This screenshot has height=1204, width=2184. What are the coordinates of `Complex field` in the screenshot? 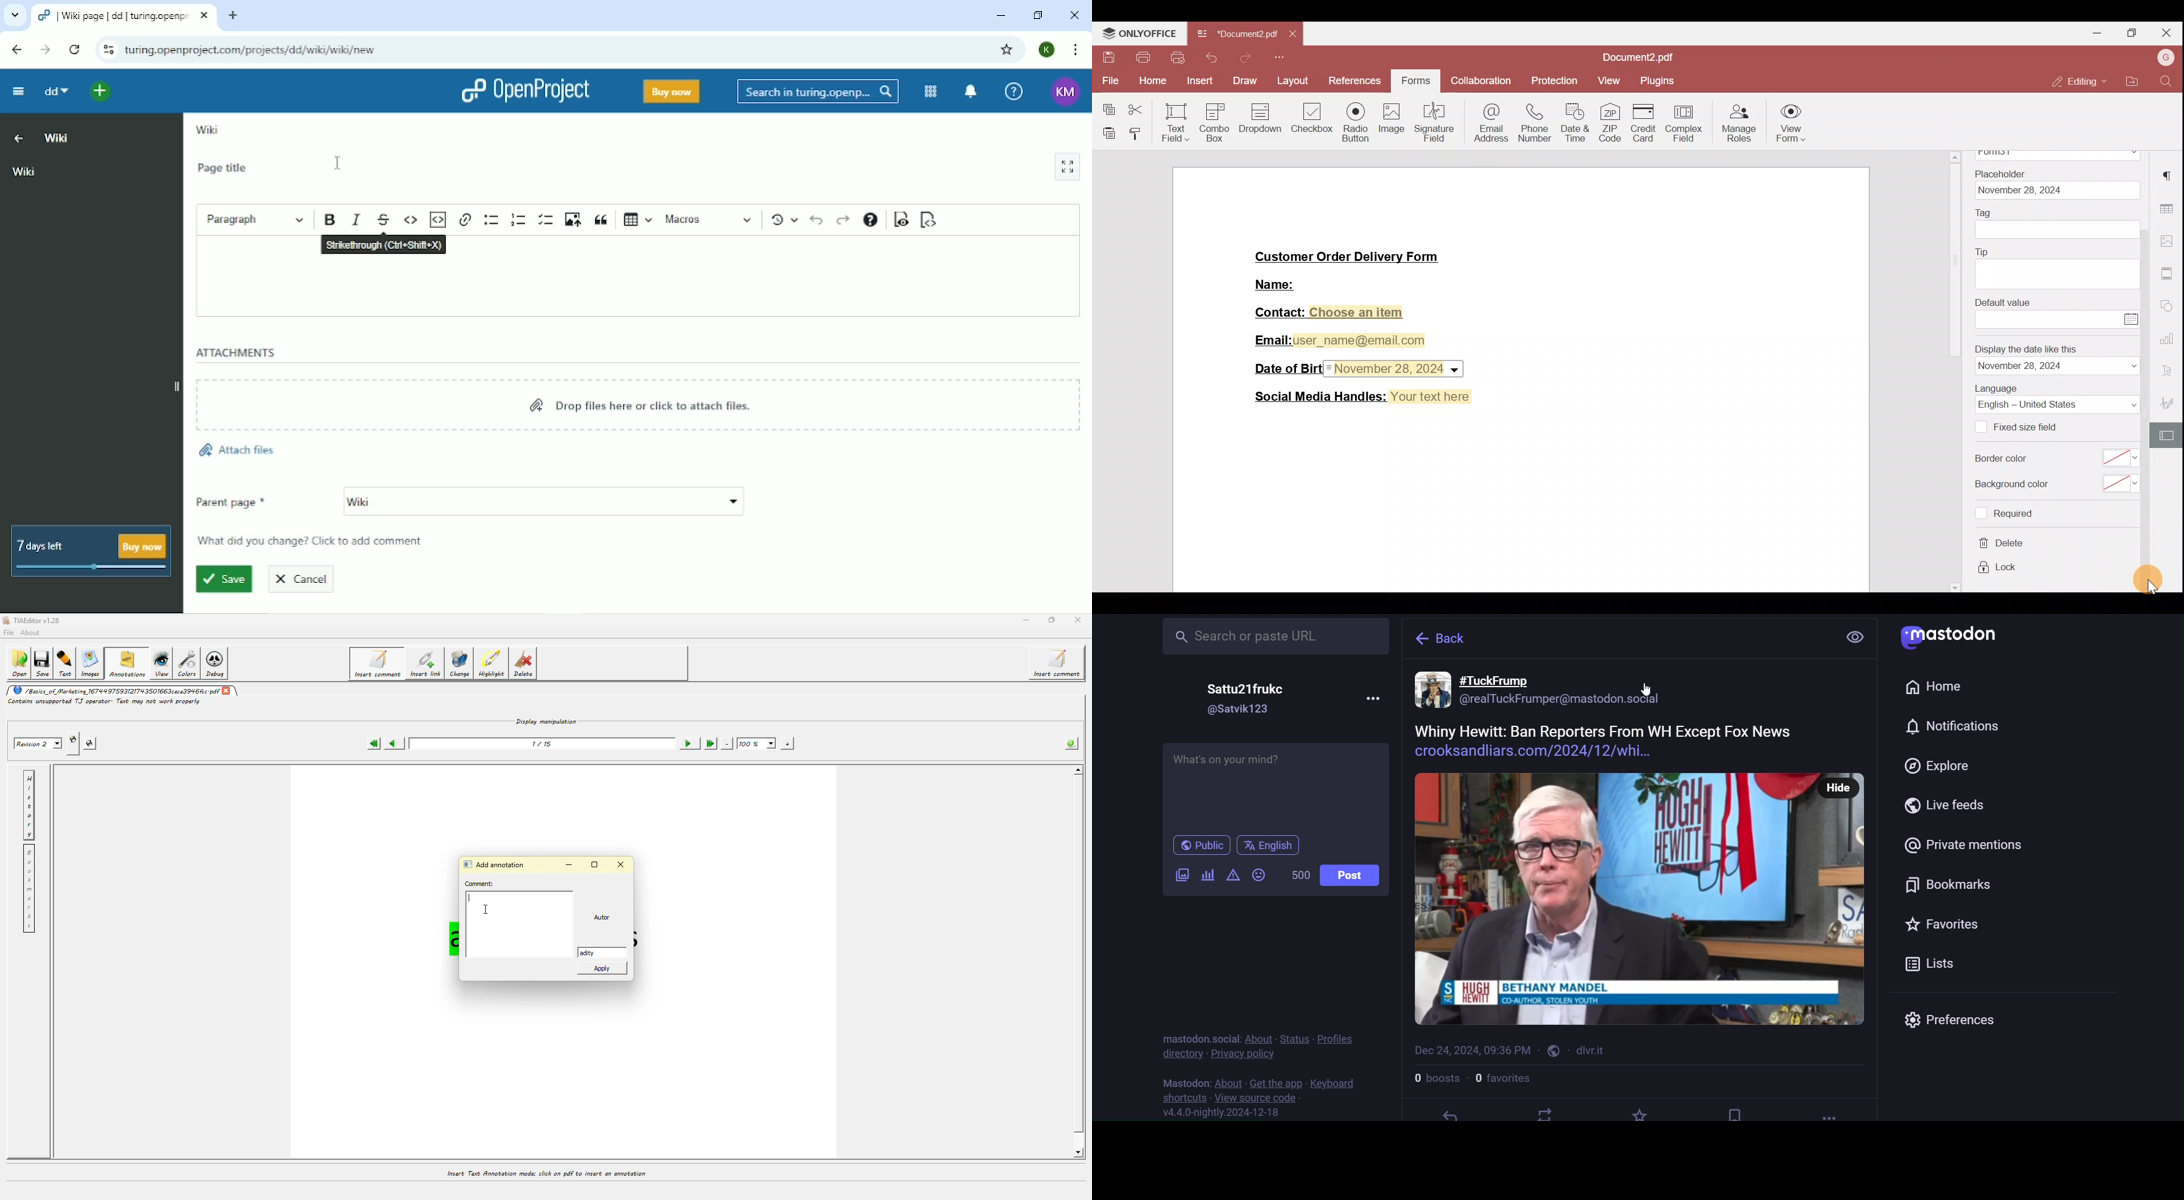 It's located at (1685, 124).